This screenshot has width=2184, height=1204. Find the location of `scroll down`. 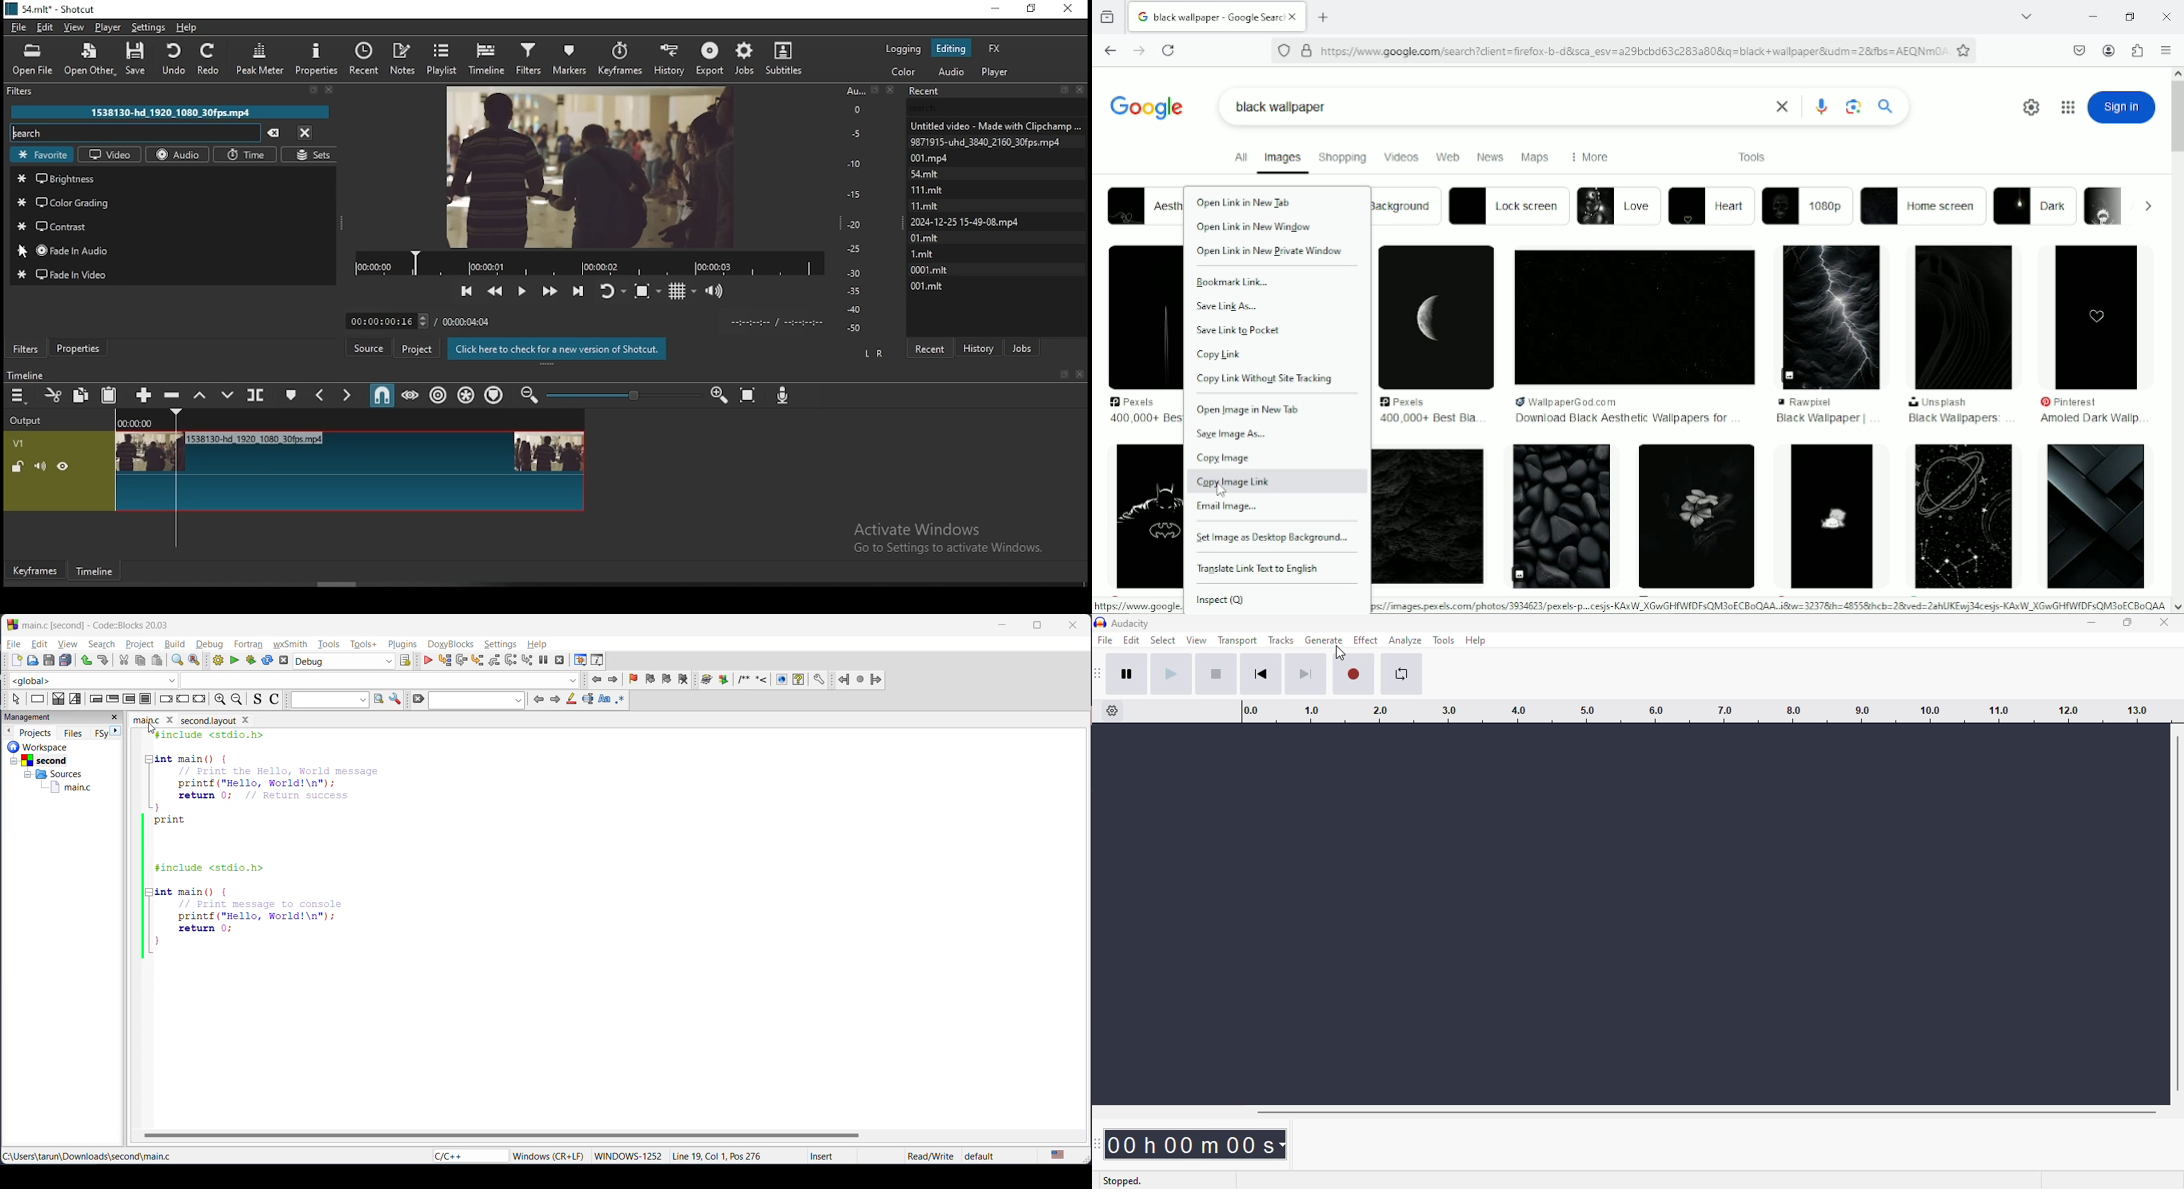

scroll down is located at coordinates (2177, 607).